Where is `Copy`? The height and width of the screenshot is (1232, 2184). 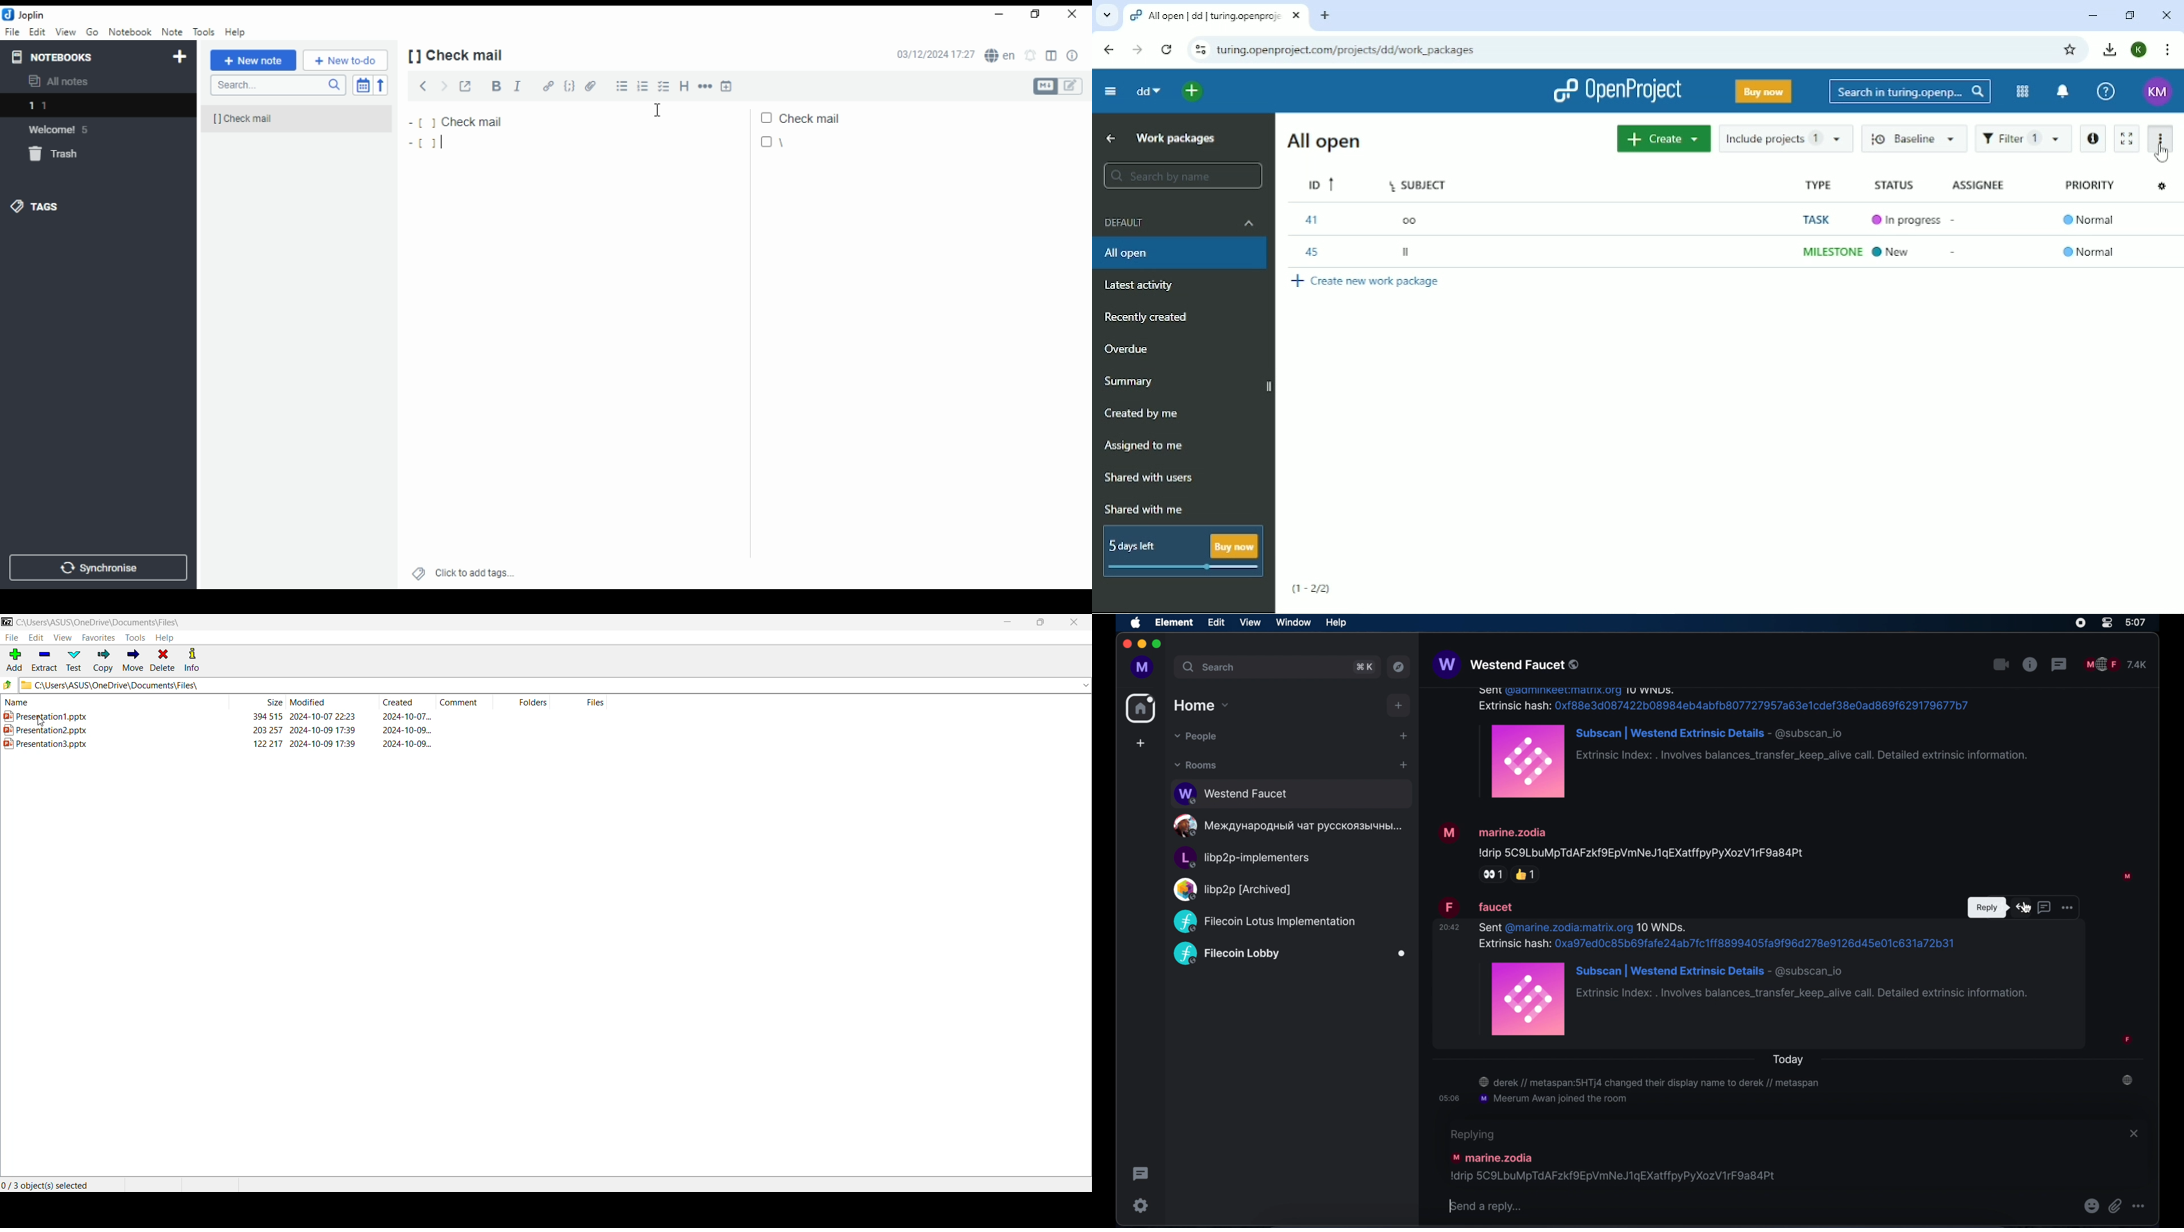
Copy is located at coordinates (103, 662).